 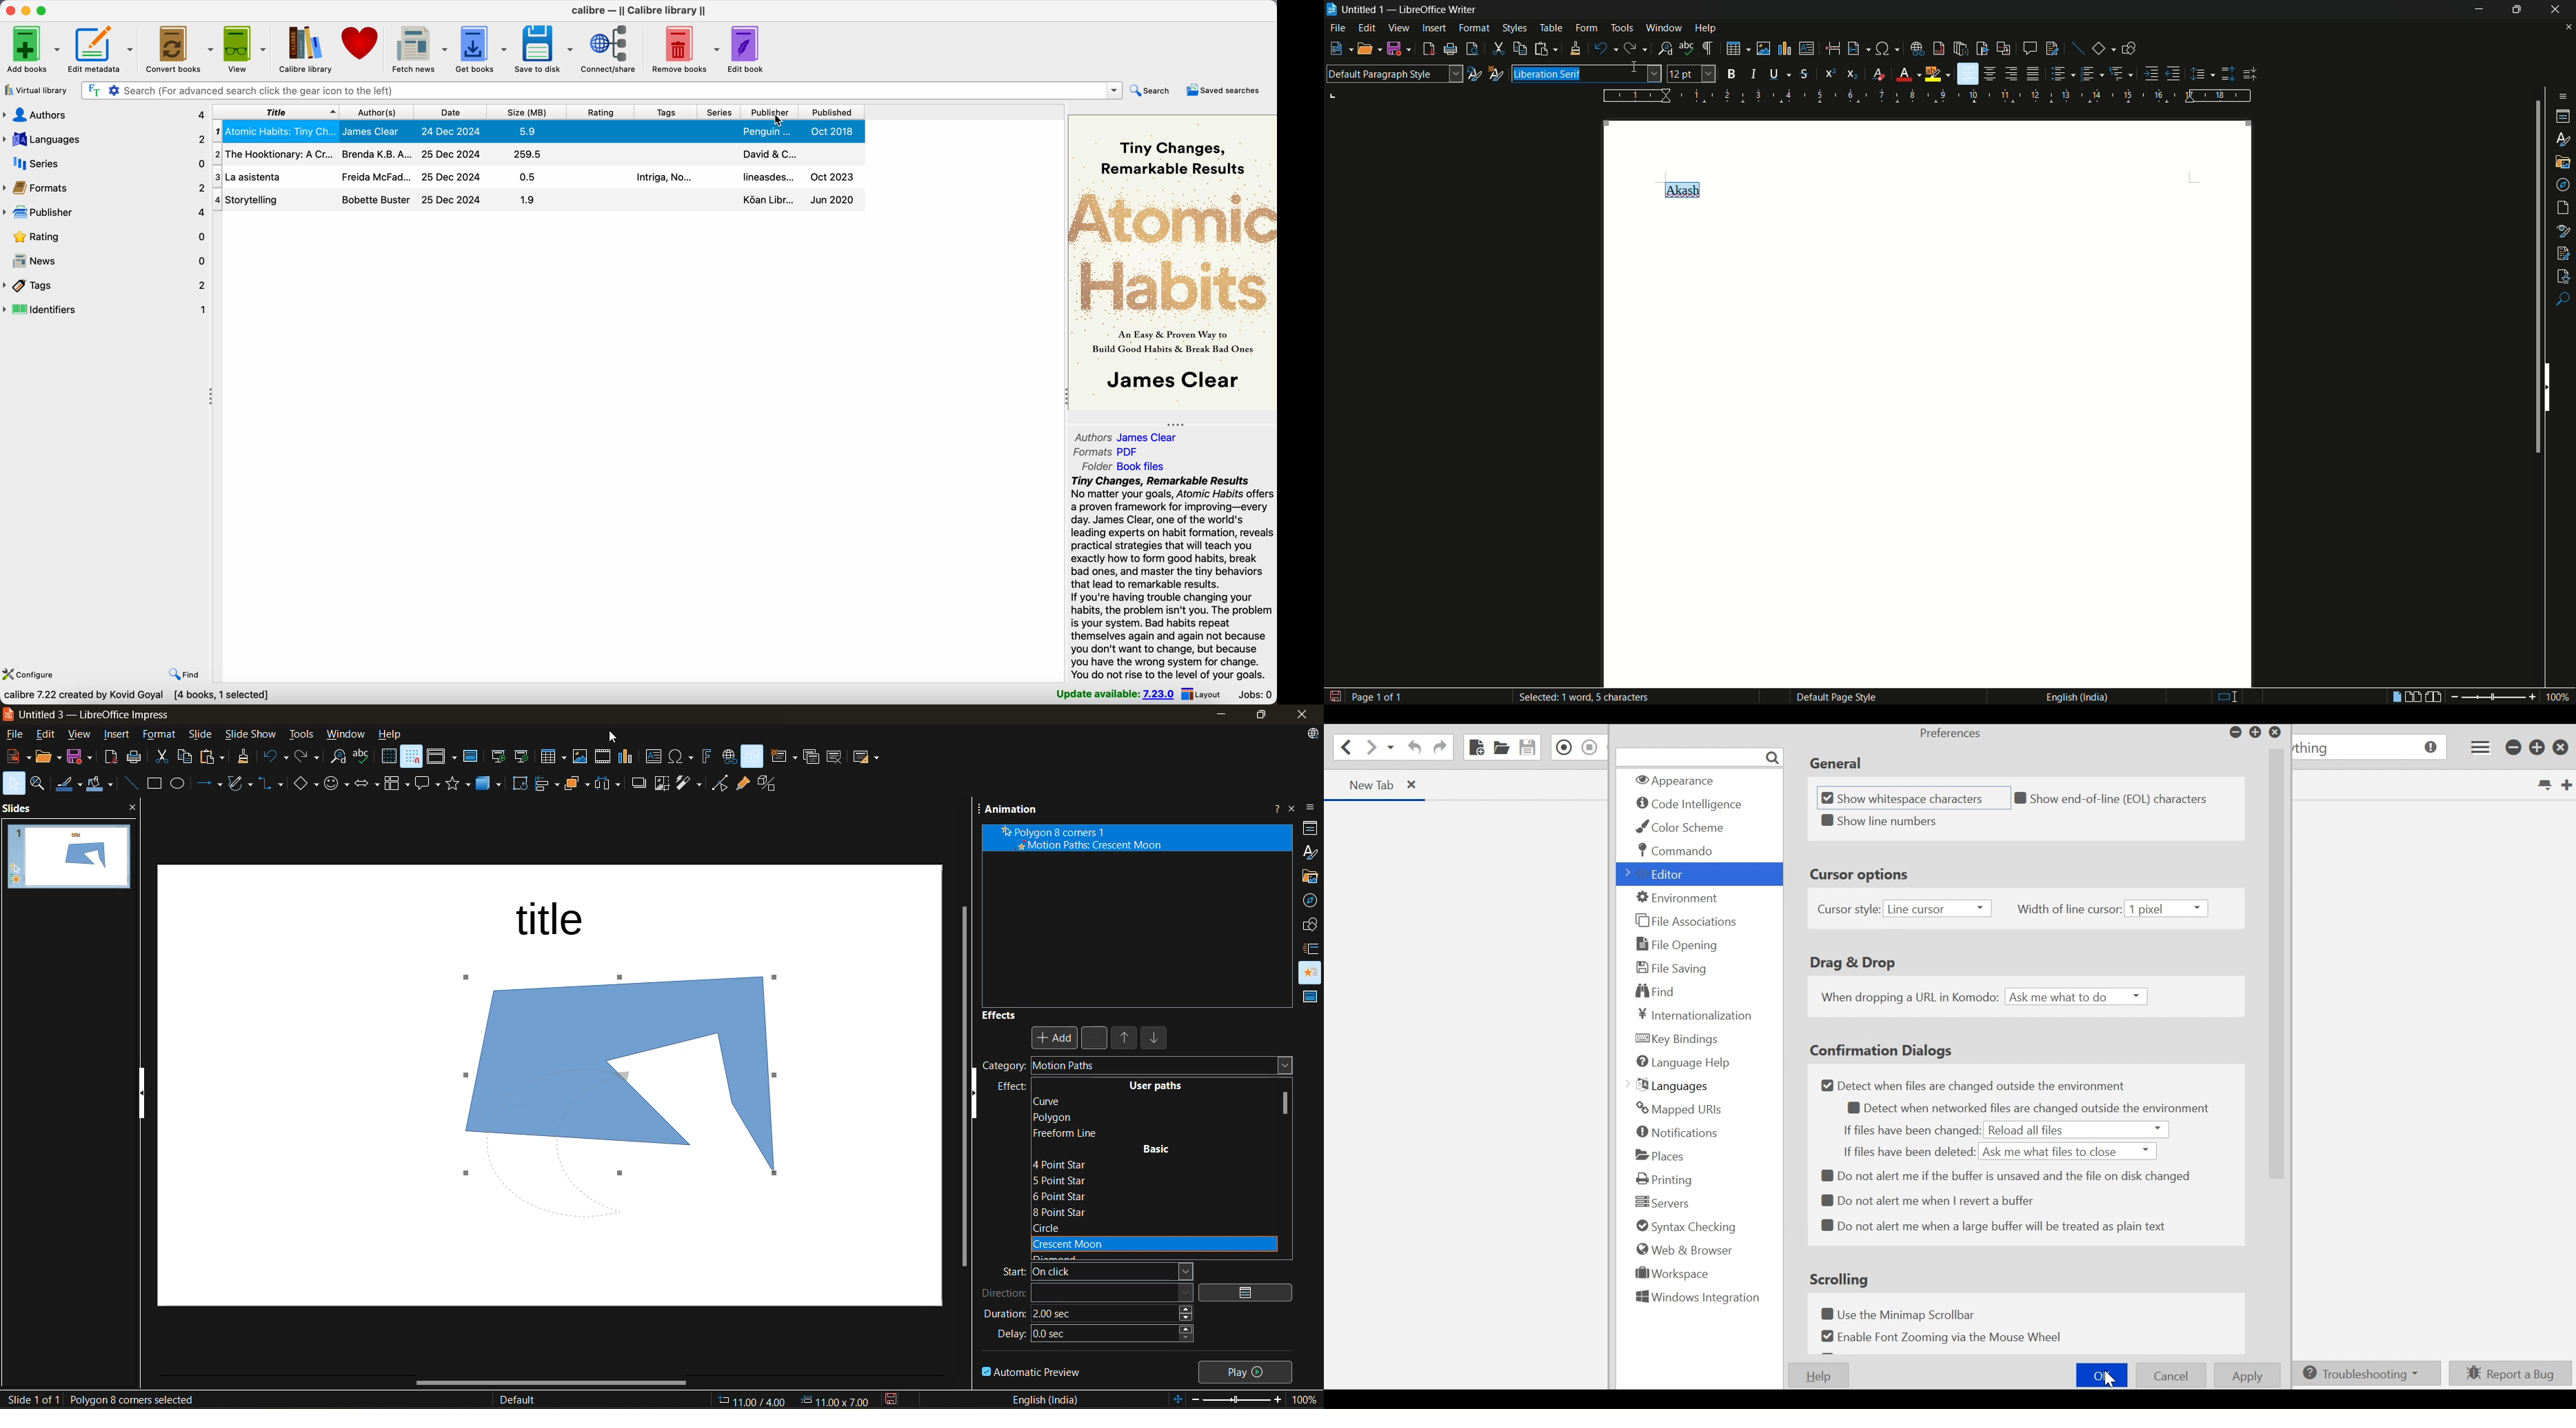 I want to click on intriga, no..., so click(x=661, y=177).